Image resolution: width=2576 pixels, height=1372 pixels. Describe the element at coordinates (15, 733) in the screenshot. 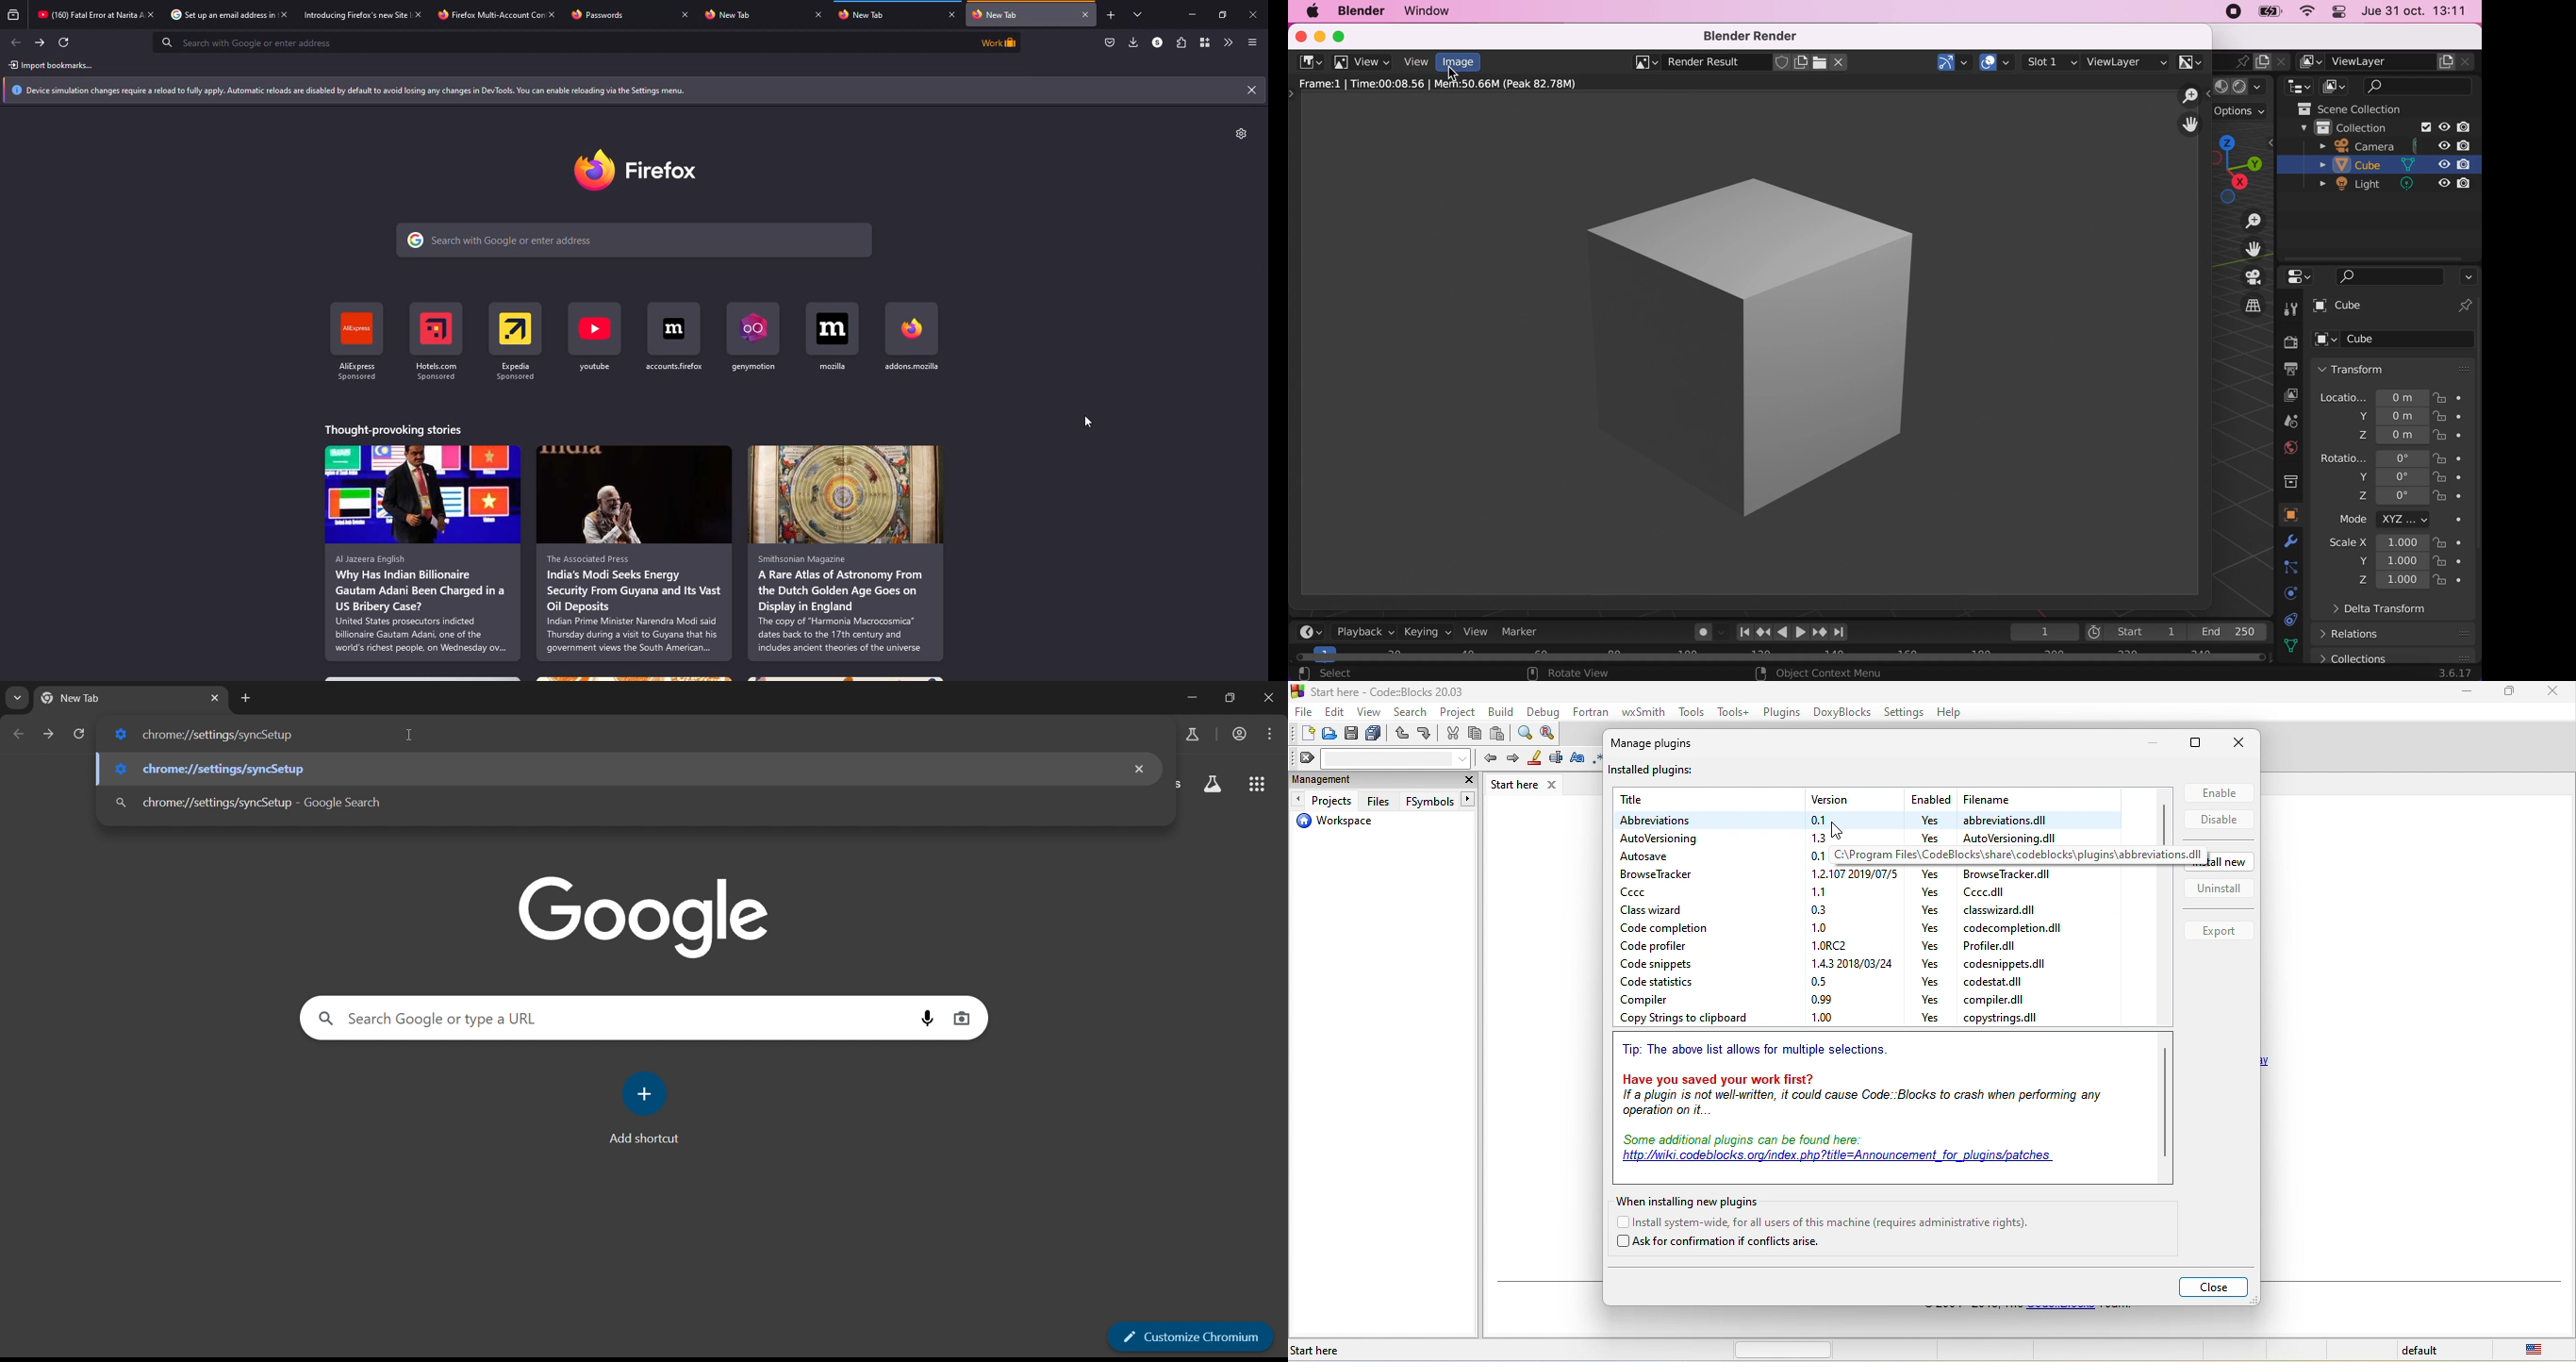

I see `go back one page` at that location.